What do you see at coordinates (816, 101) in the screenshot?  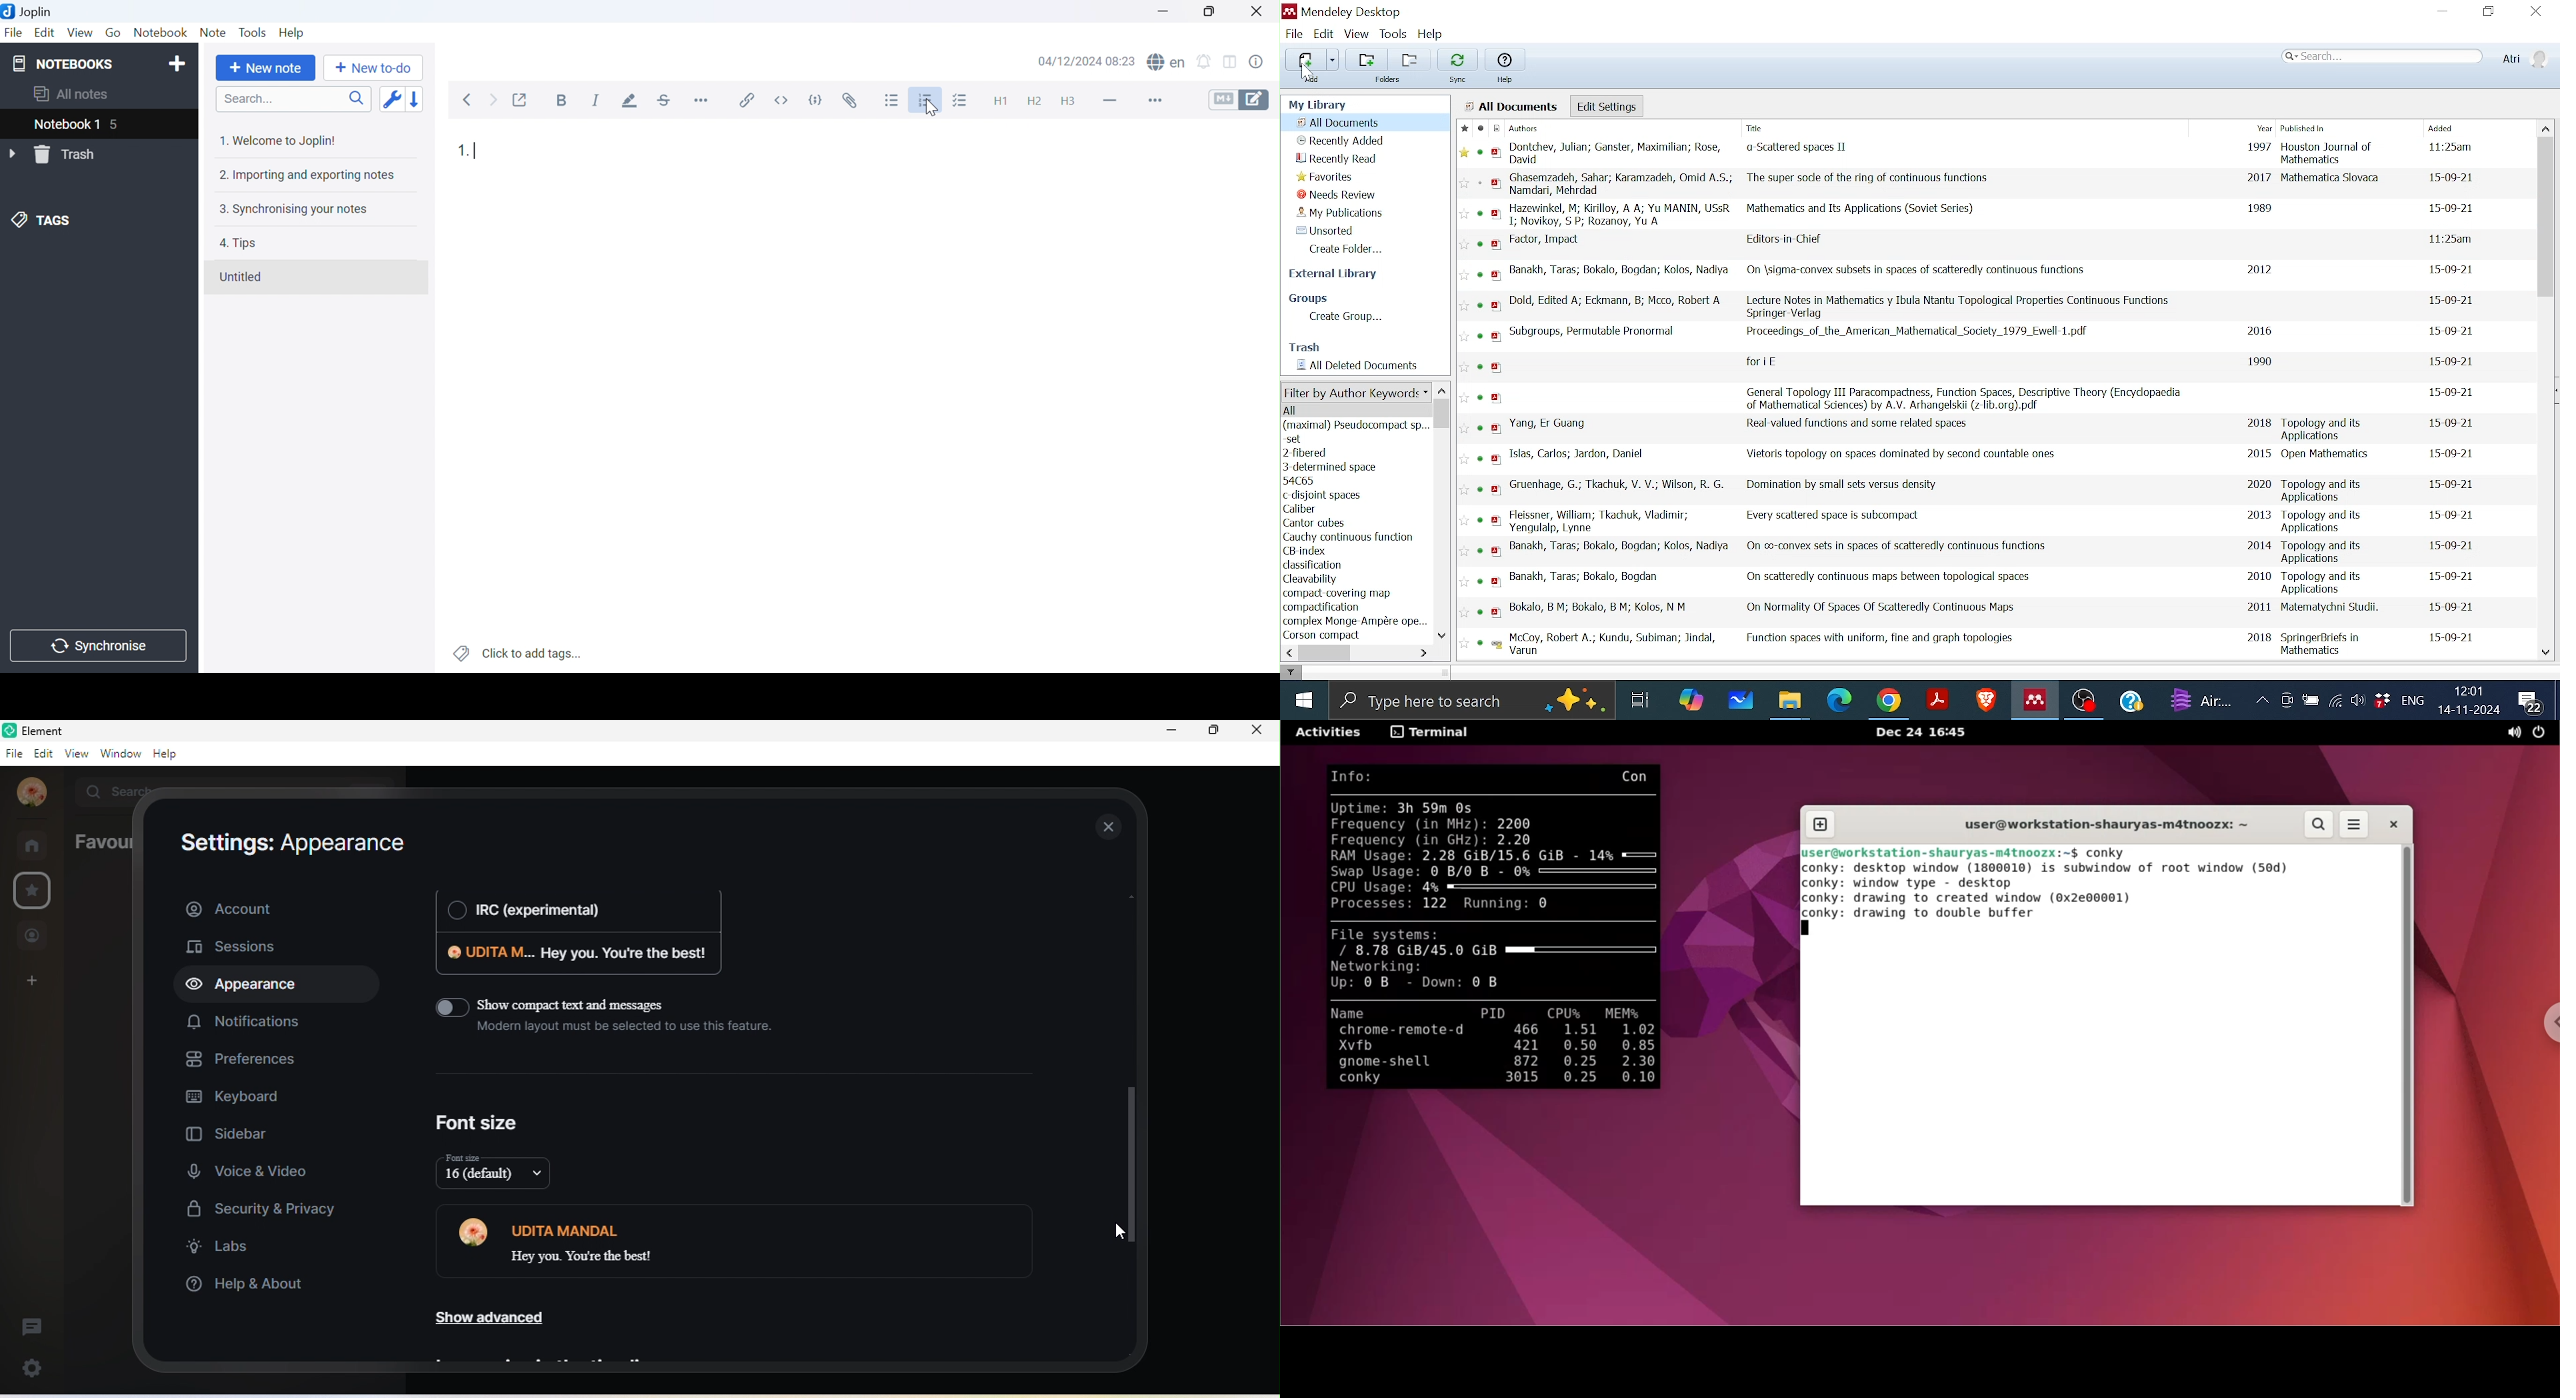 I see `Code` at bounding box center [816, 101].